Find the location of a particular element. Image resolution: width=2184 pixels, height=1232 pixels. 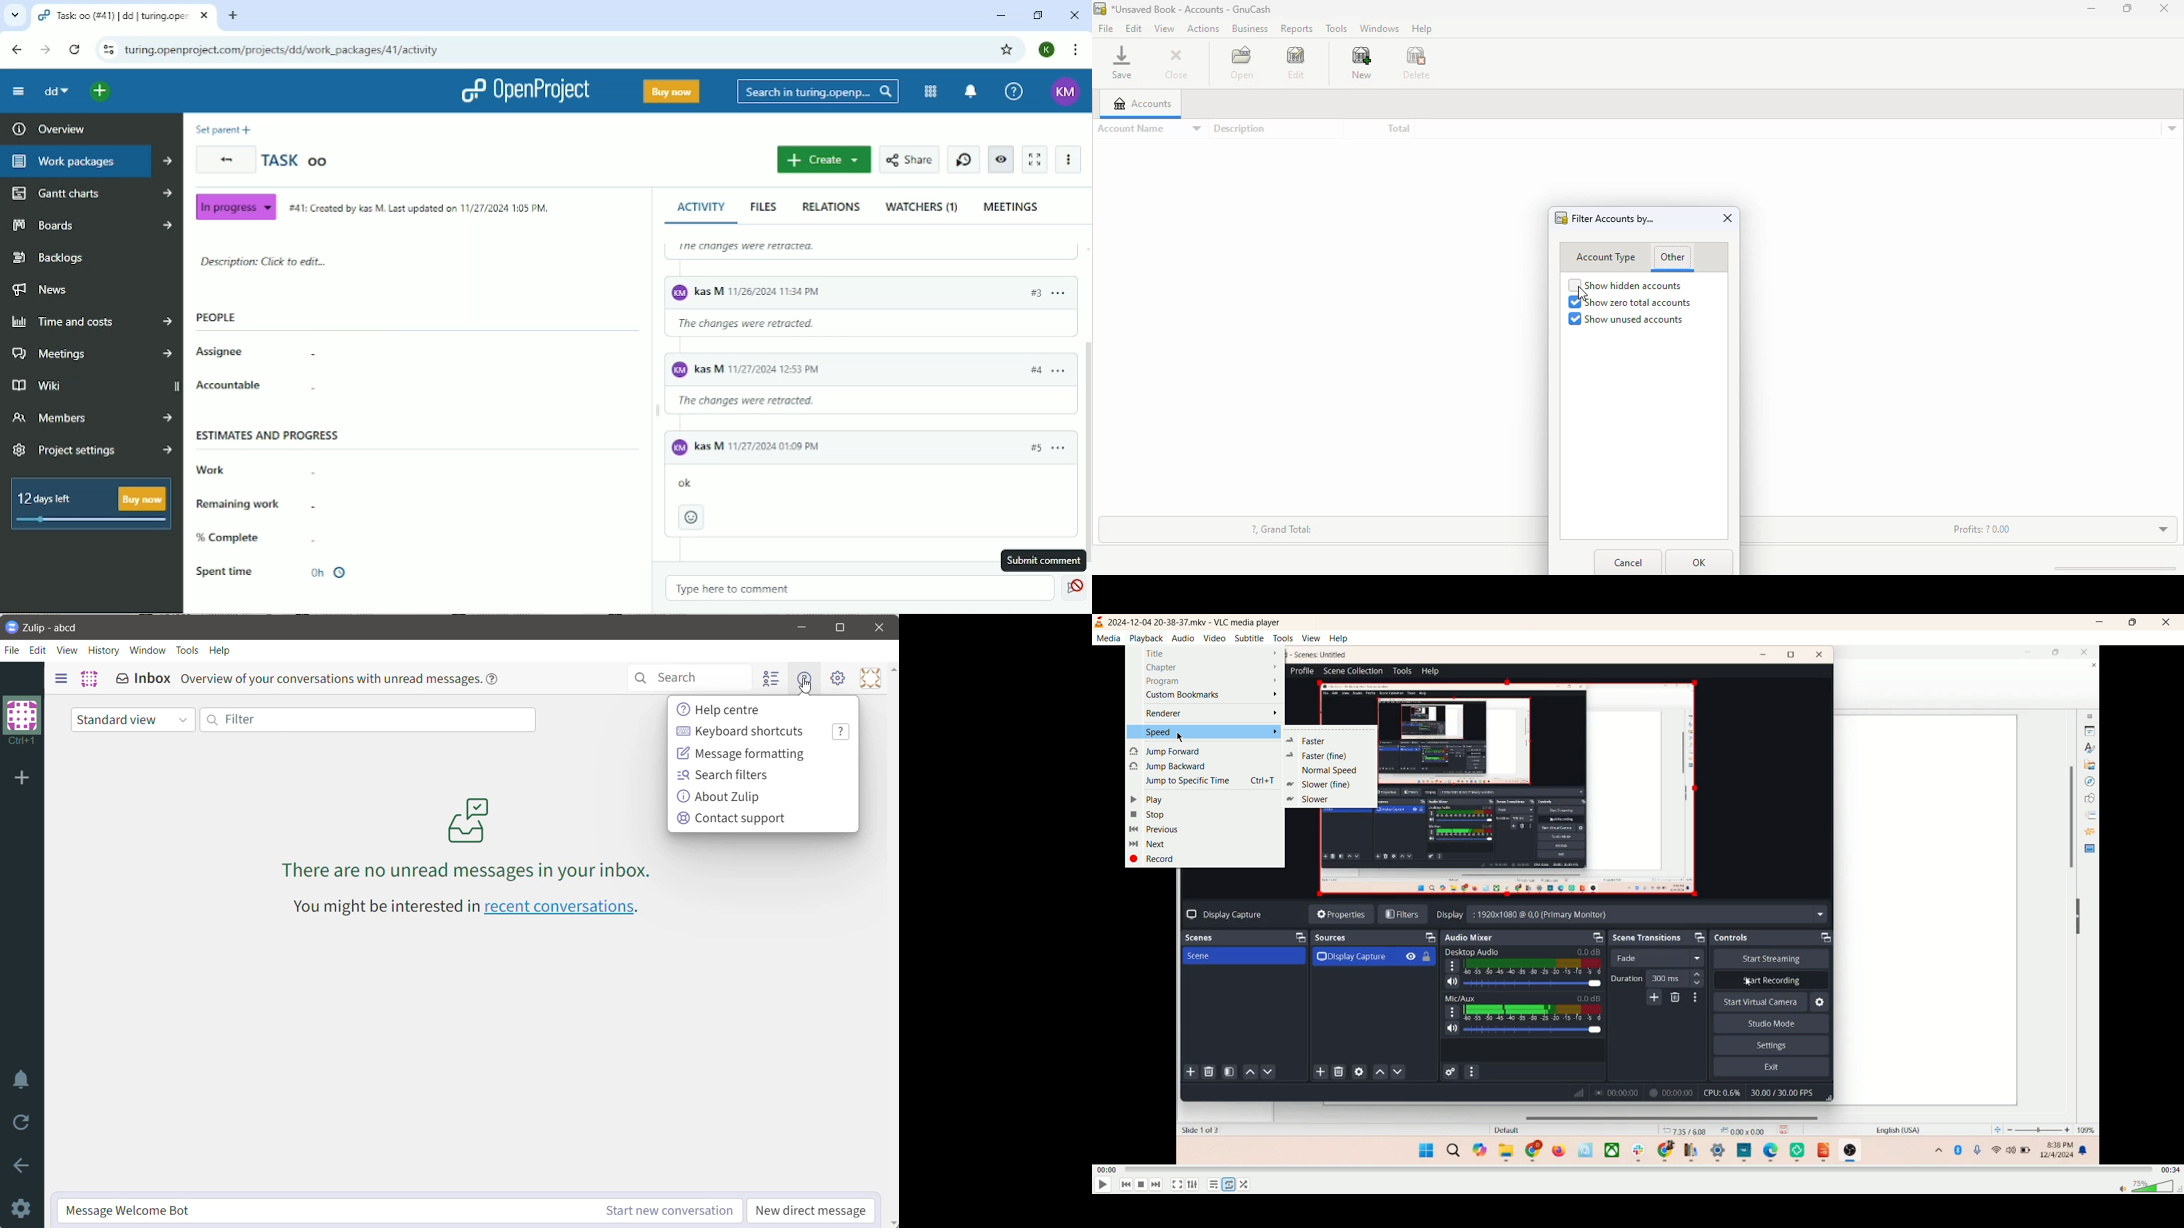

slower (fine) is located at coordinates (1323, 784).